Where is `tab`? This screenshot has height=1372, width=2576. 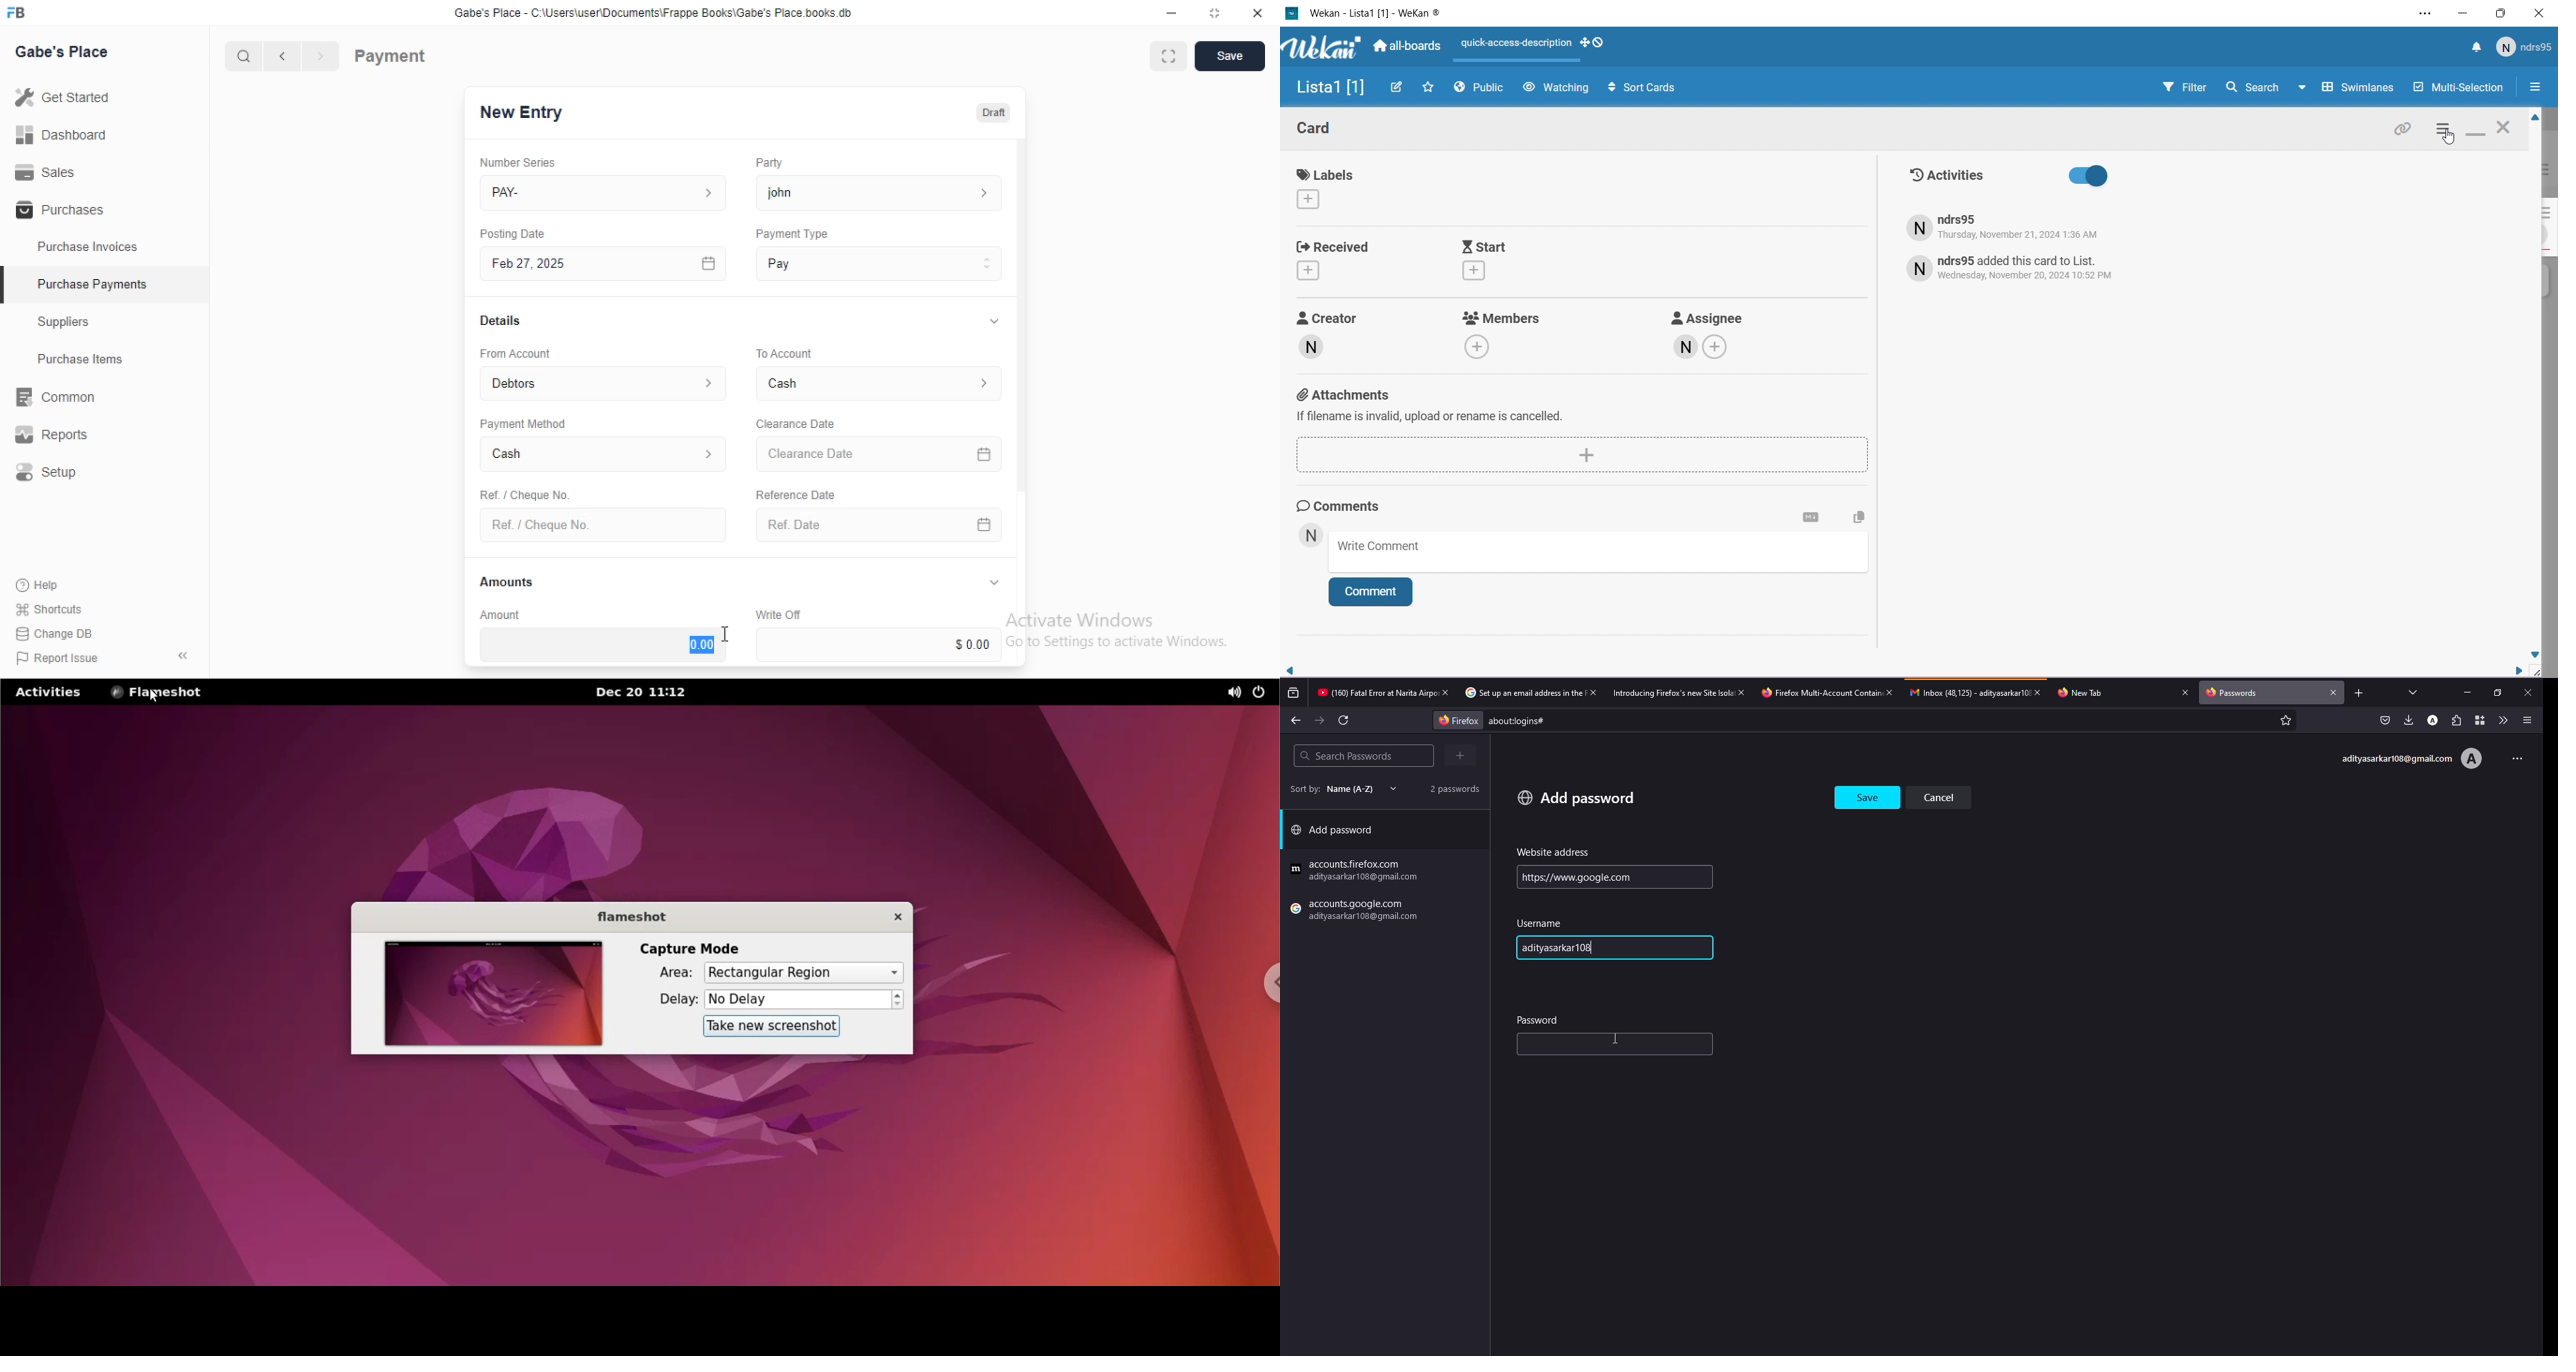
tab is located at coordinates (1672, 692).